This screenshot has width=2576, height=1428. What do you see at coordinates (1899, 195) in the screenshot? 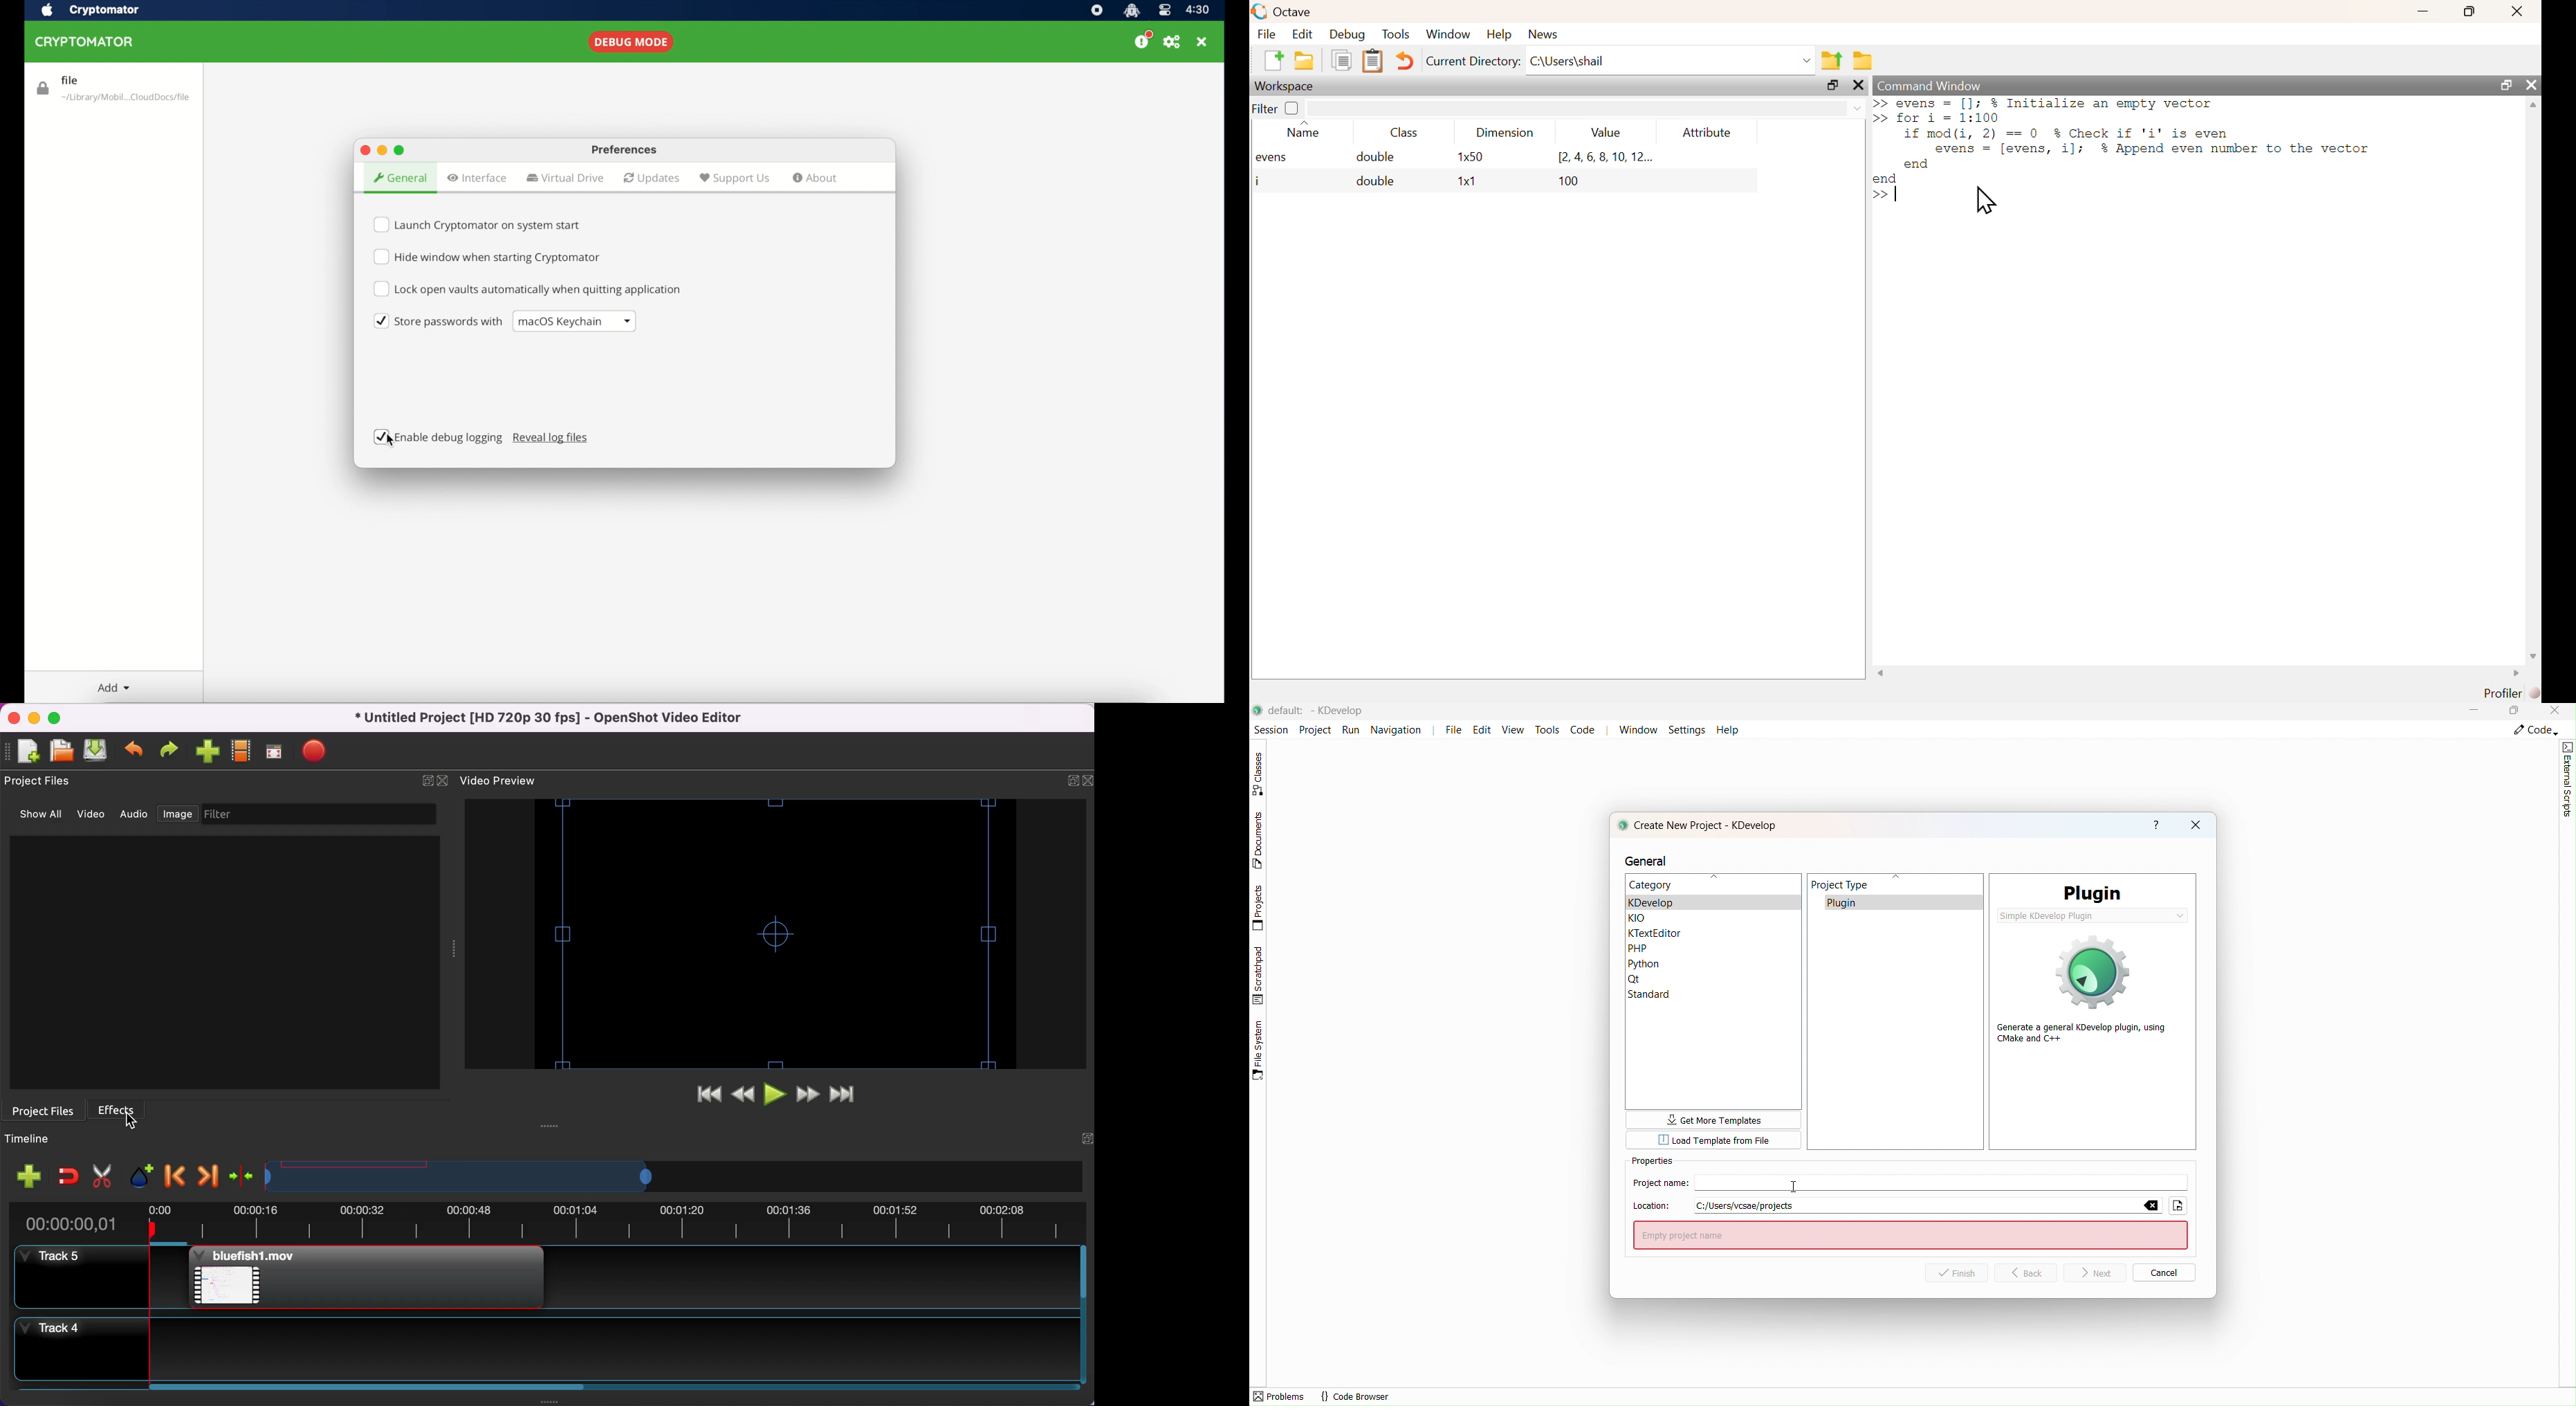
I see `text cursor` at bounding box center [1899, 195].